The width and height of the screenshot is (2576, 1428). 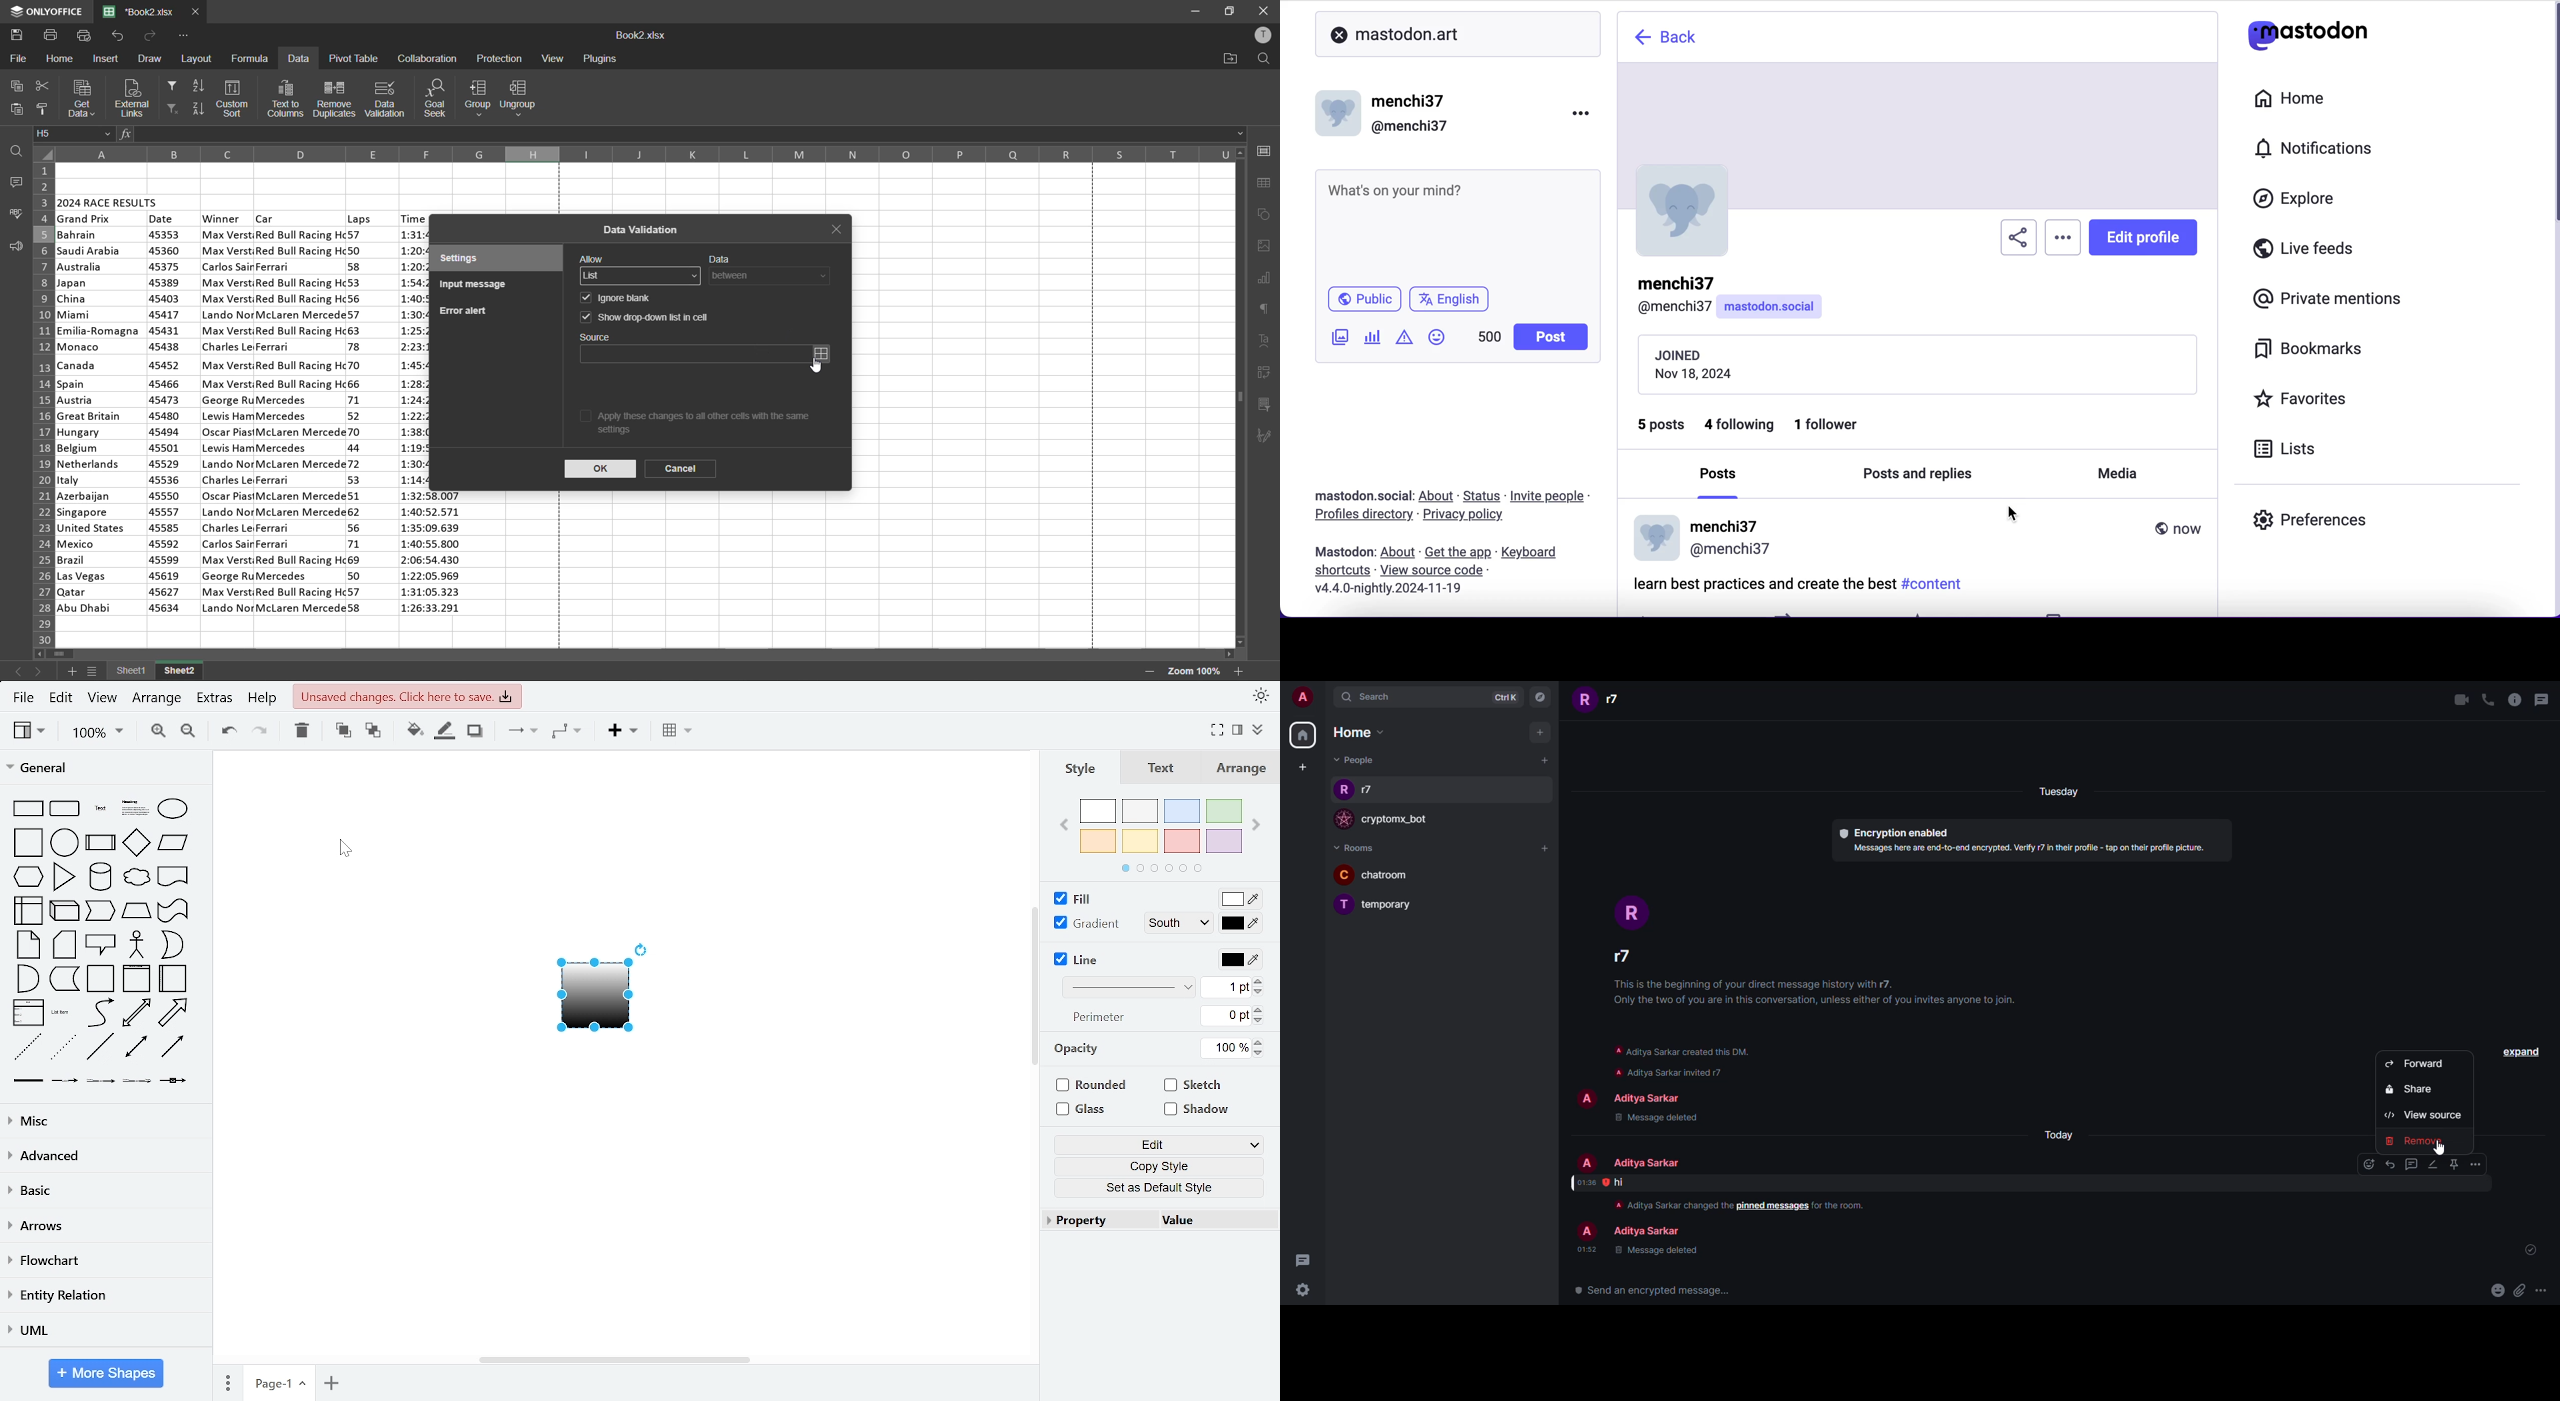 I want to click on general shapes, so click(x=133, y=841).